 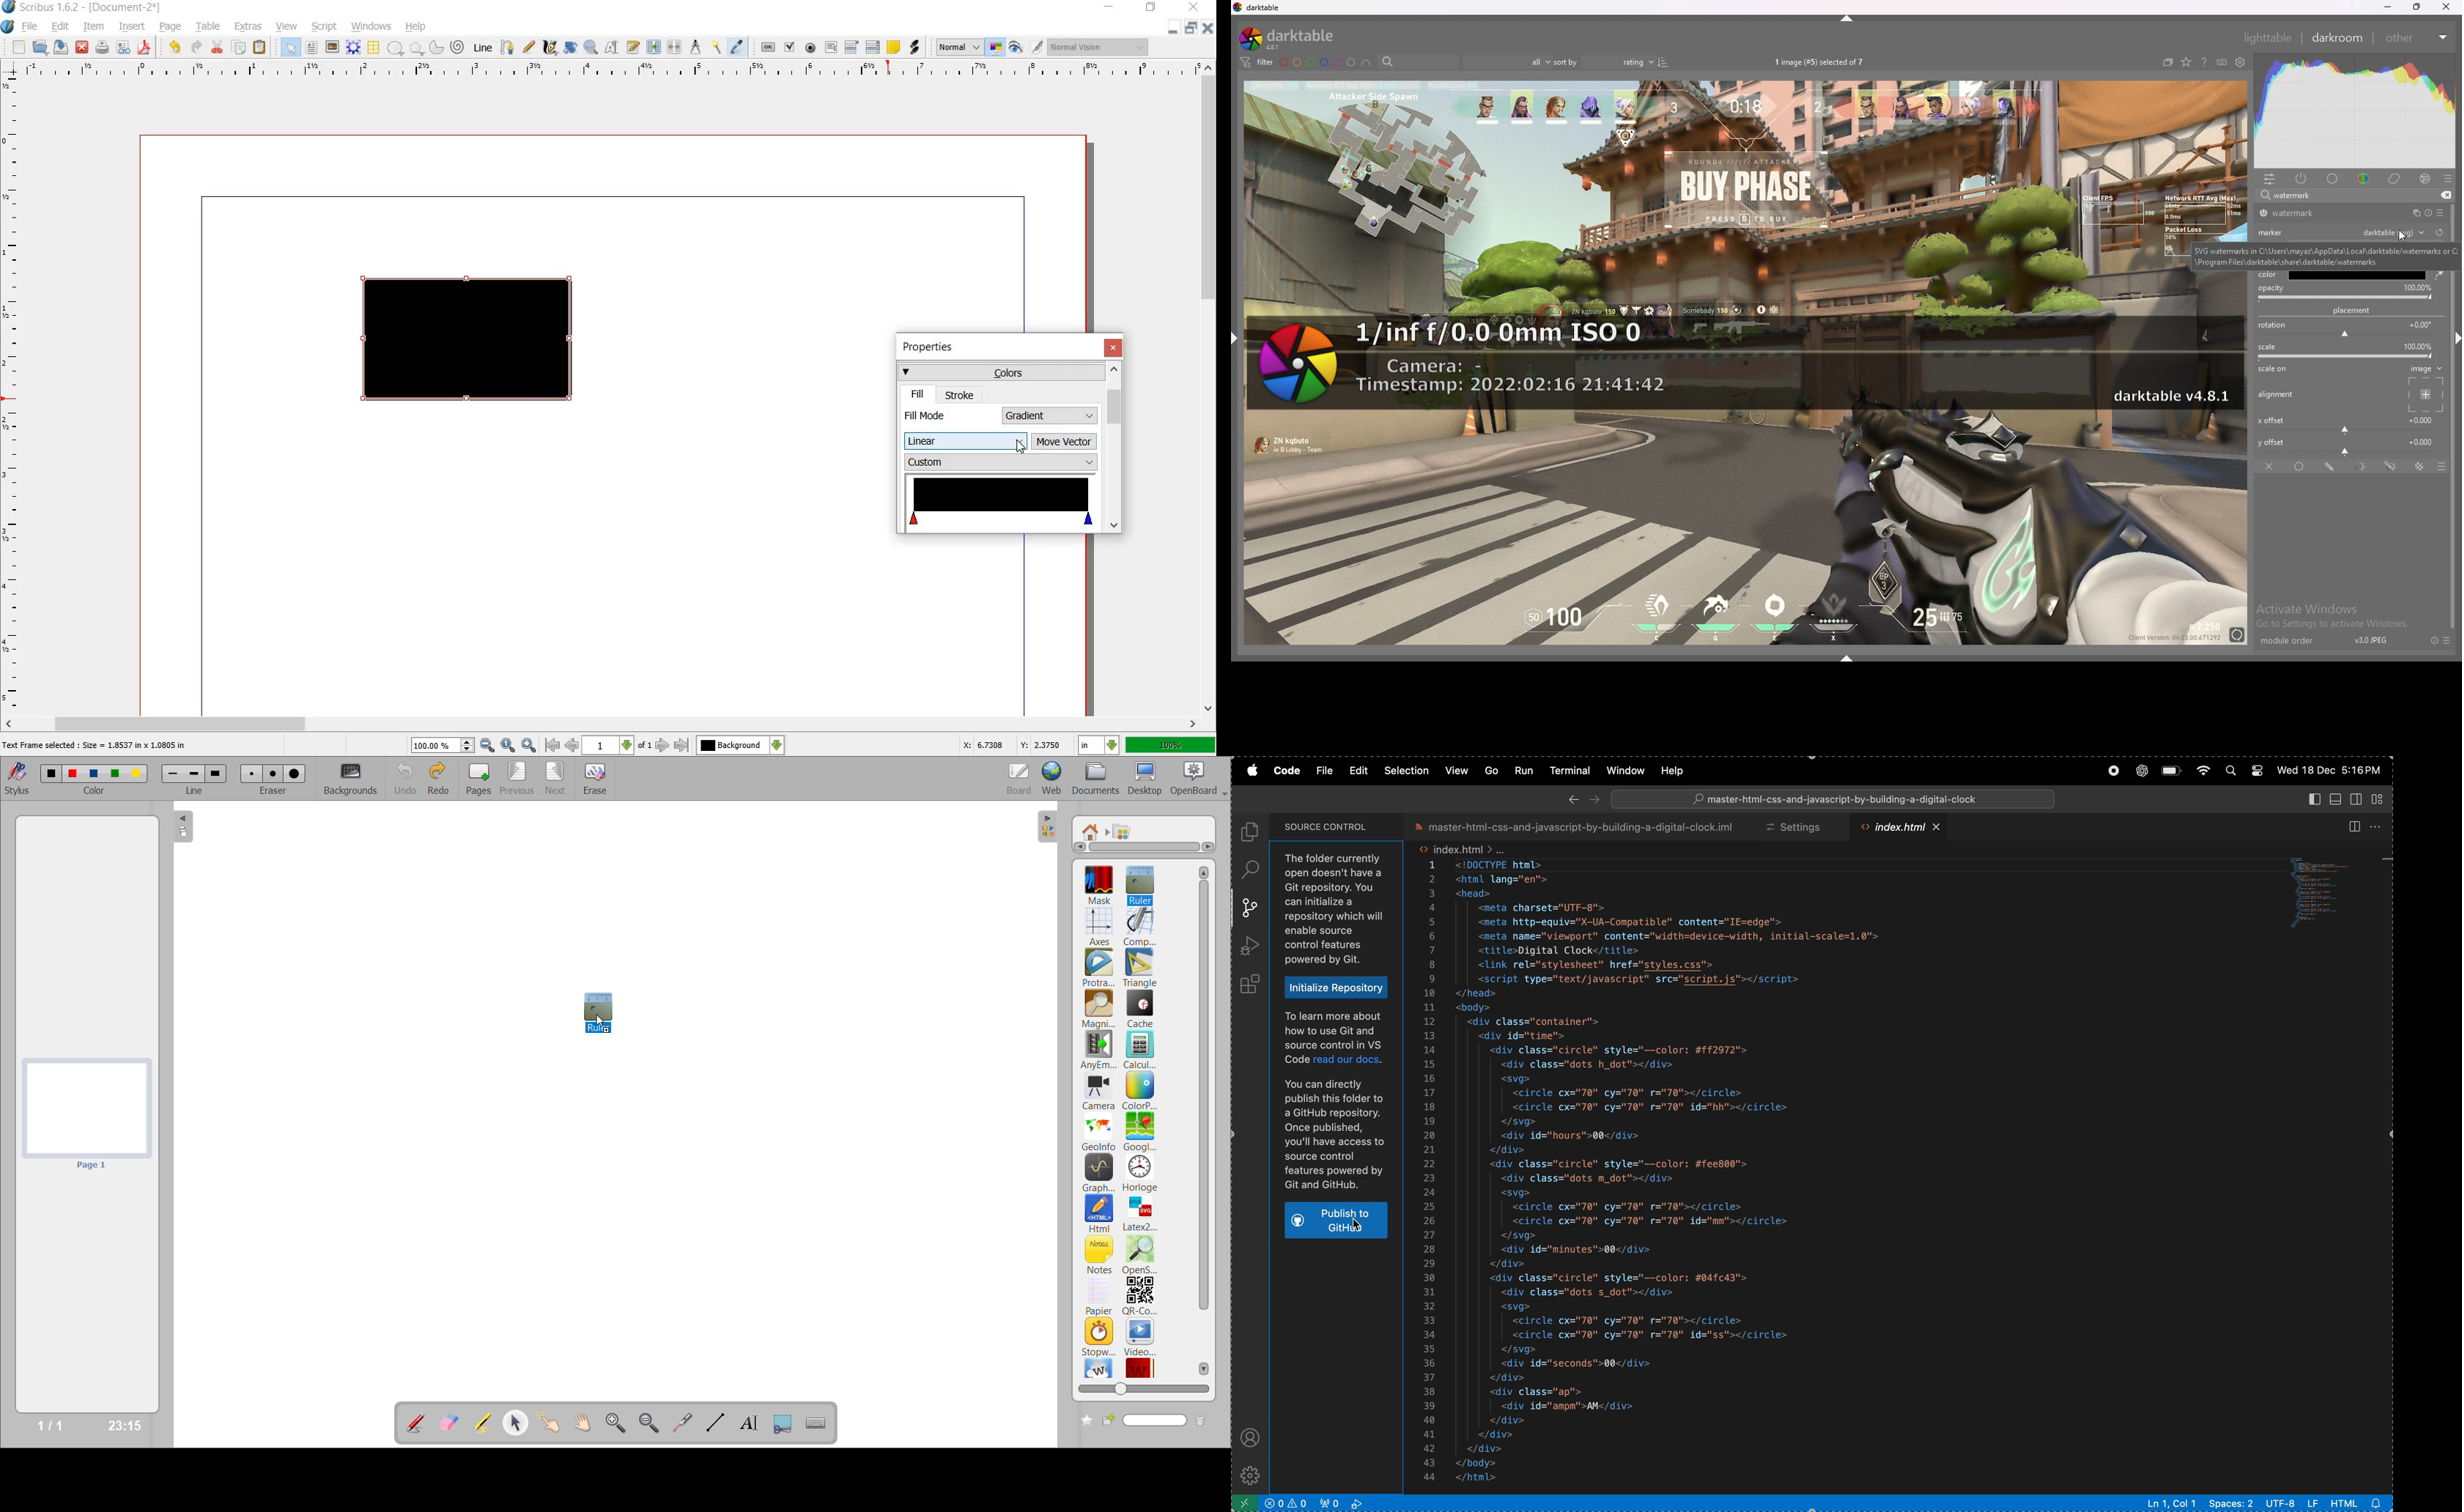 I want to click on <div class="circle" style="--color: #ff2972">, so click(x=1628, y=1050).